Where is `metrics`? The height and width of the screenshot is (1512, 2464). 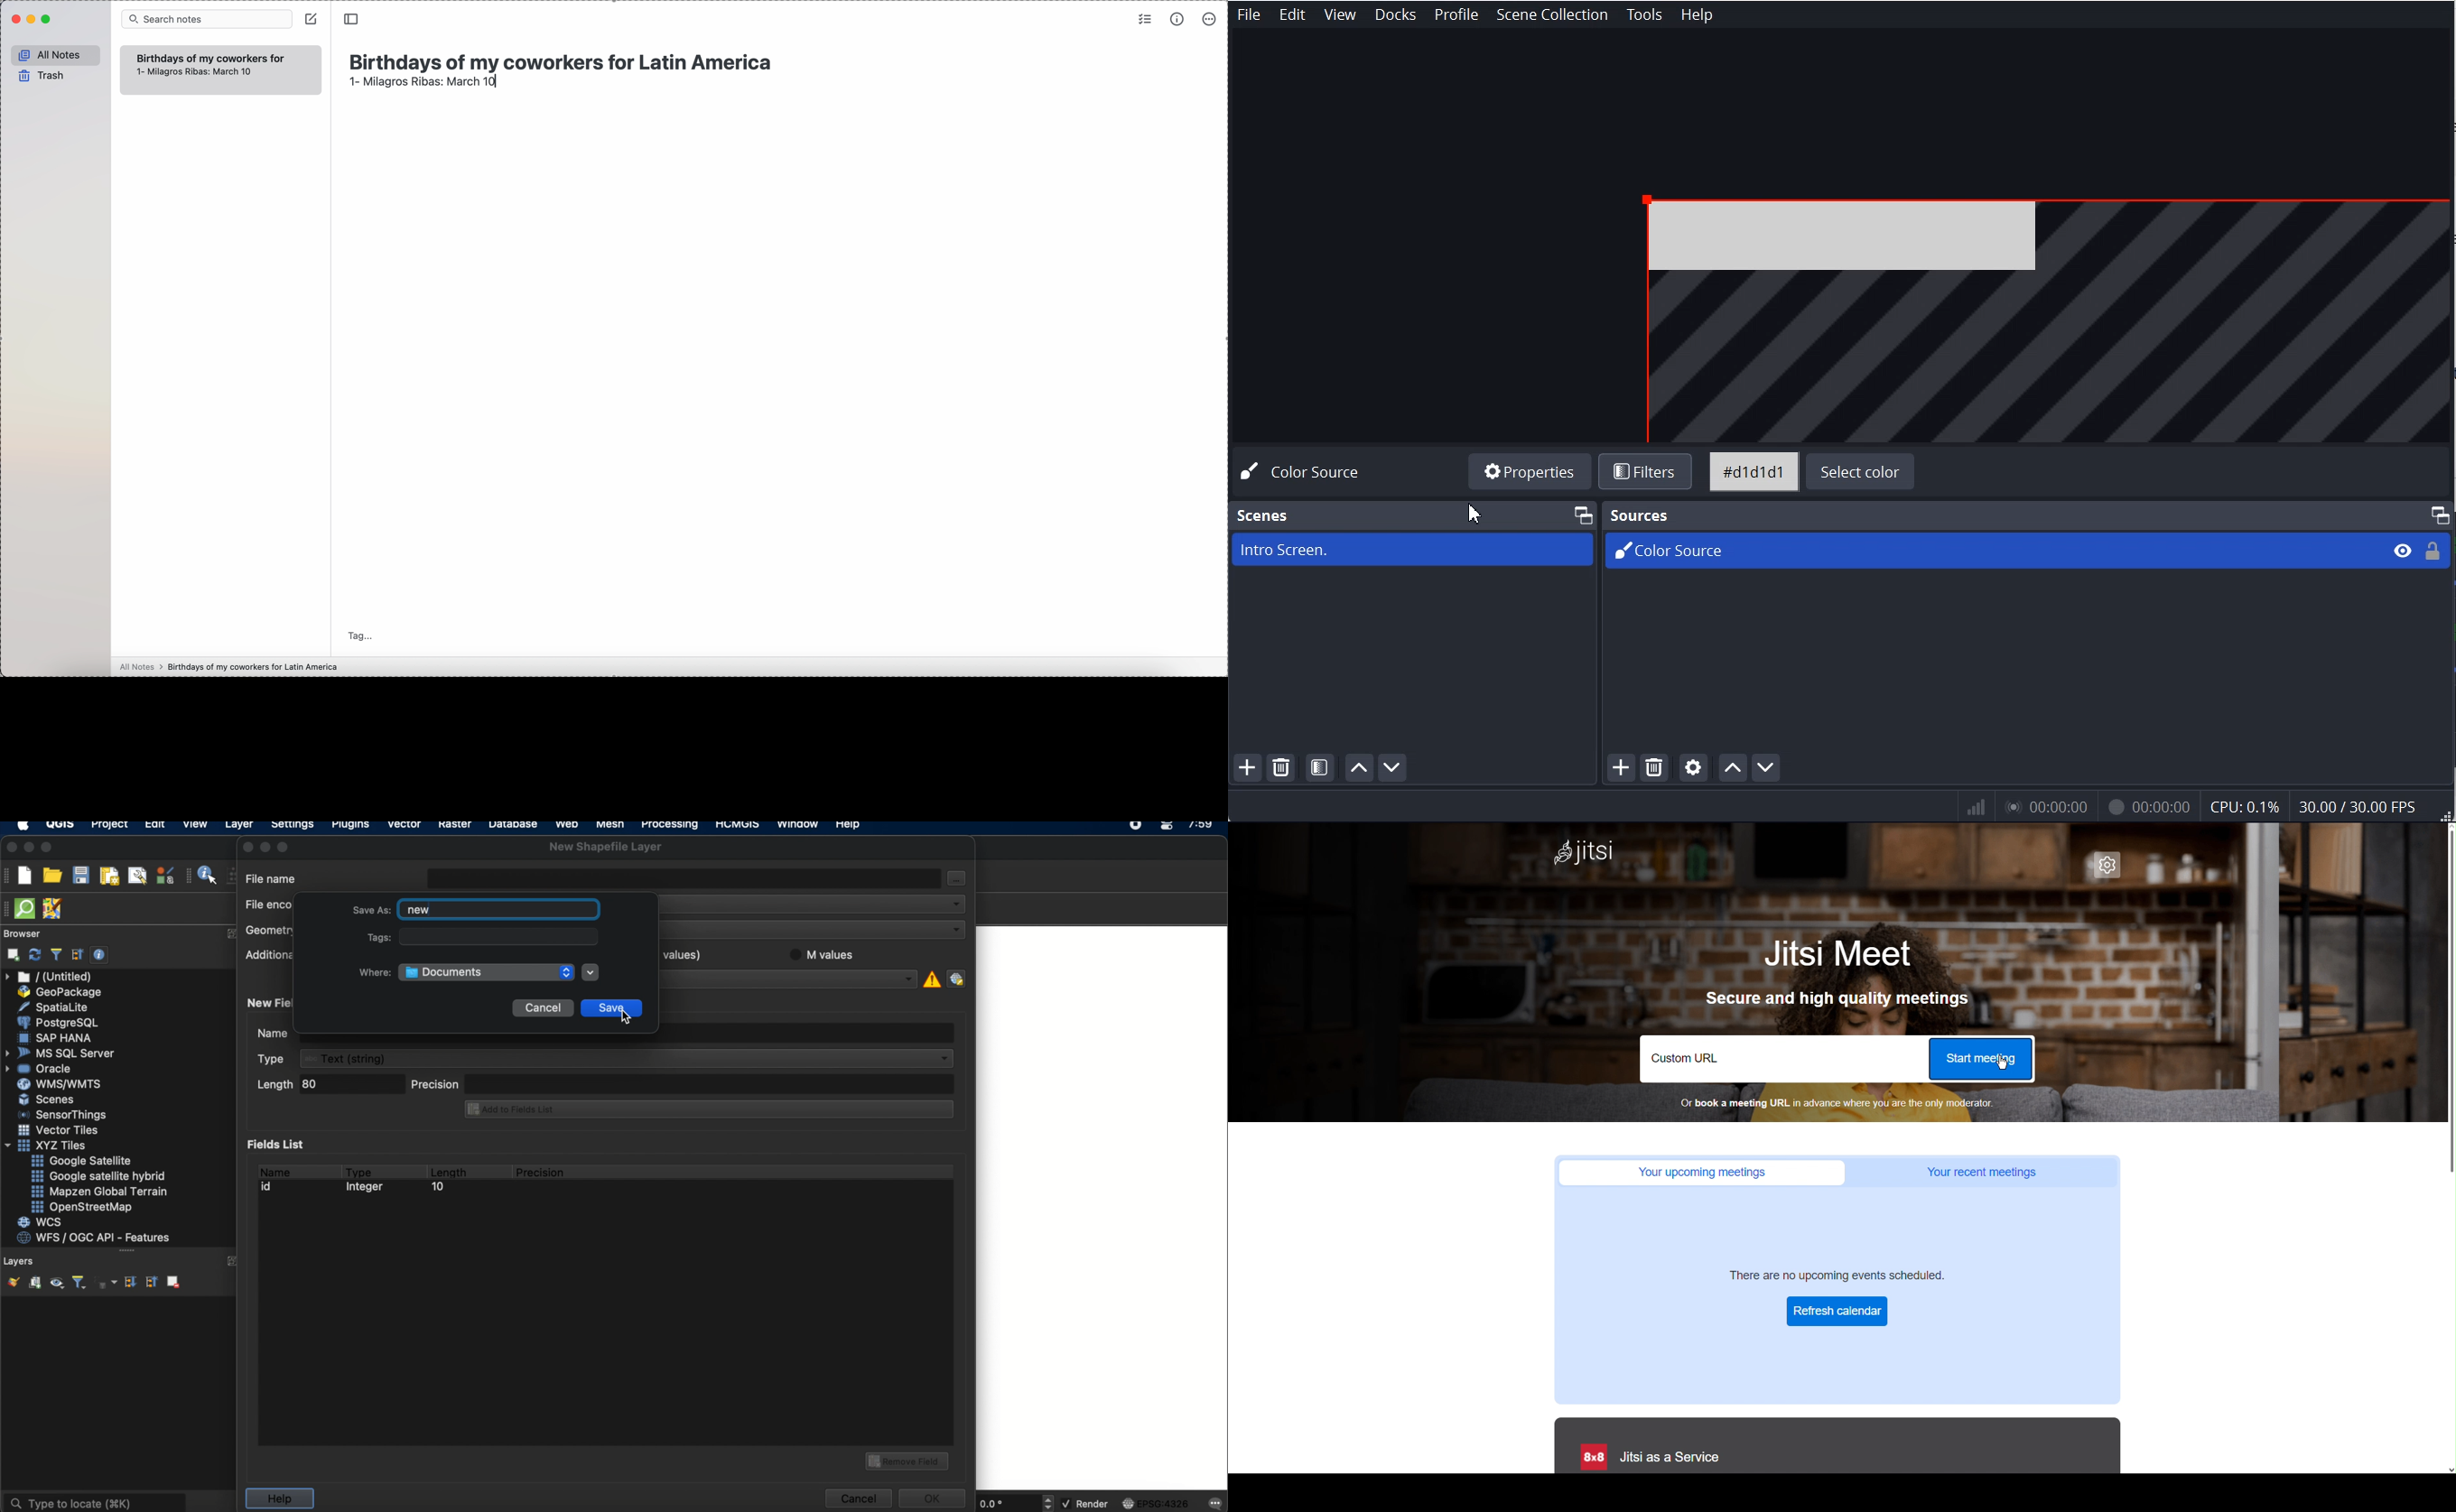 metrics is located at coordinates (1178, 18).